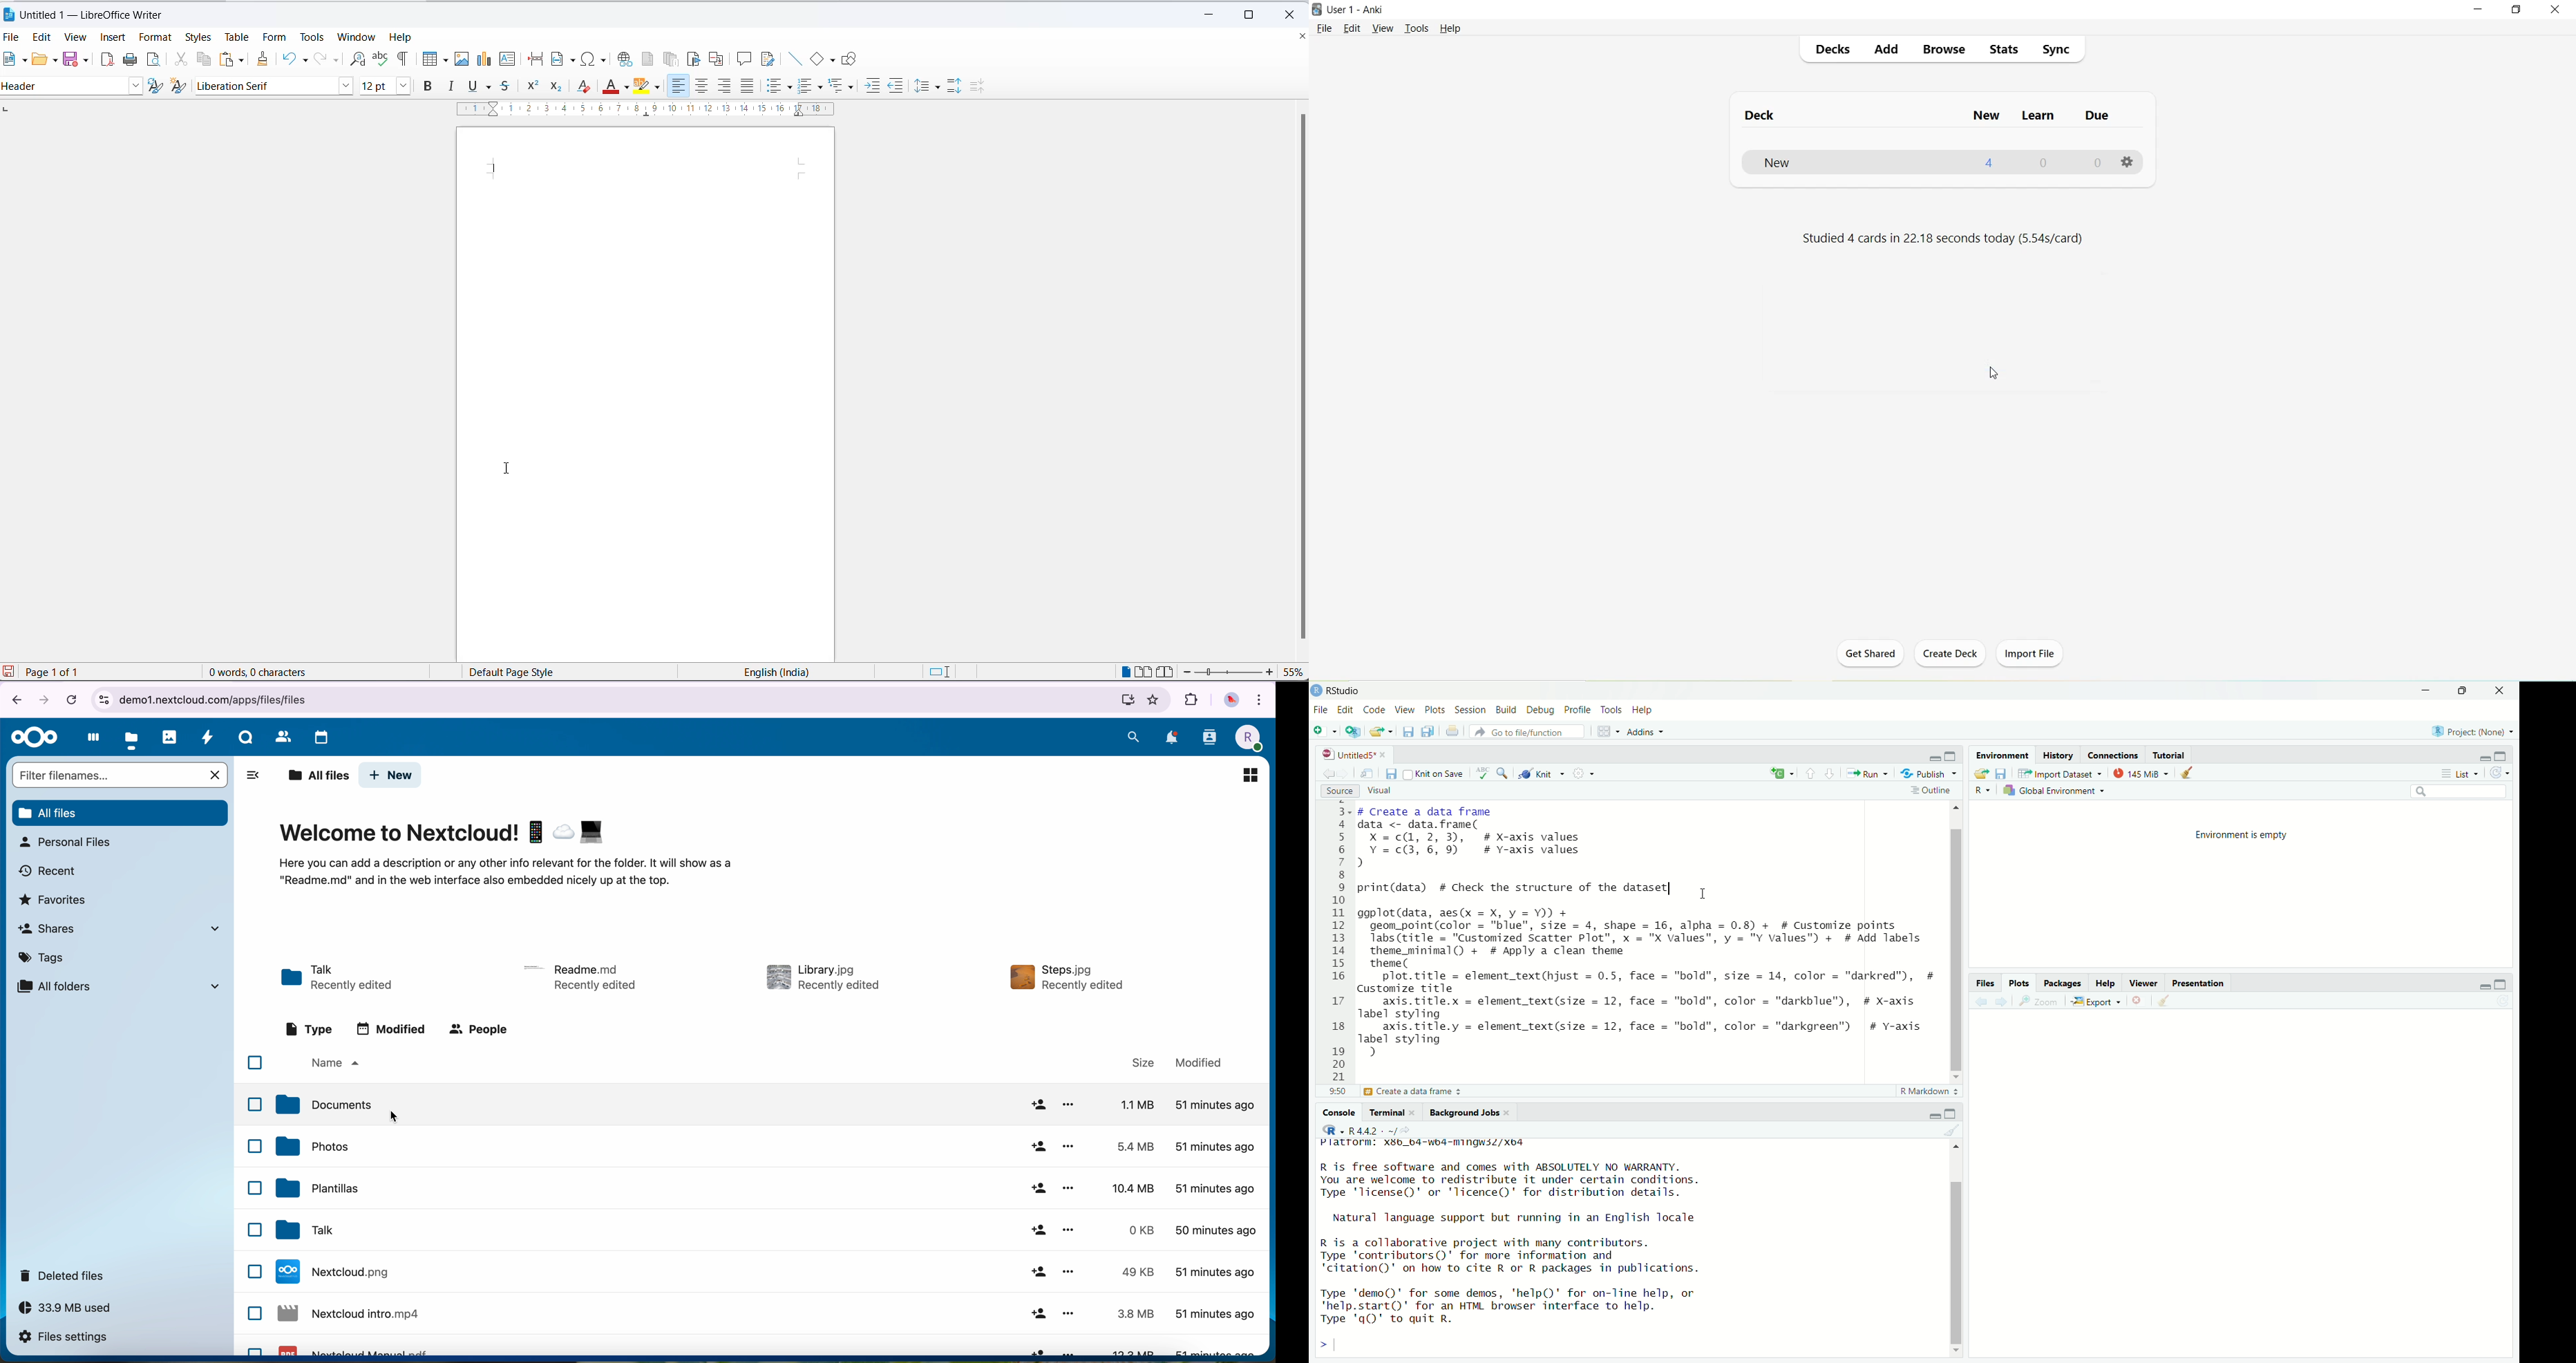 The width and height of the screenshot is (2576, 1372). I want to click on Tutorial, so click(2170, 757).